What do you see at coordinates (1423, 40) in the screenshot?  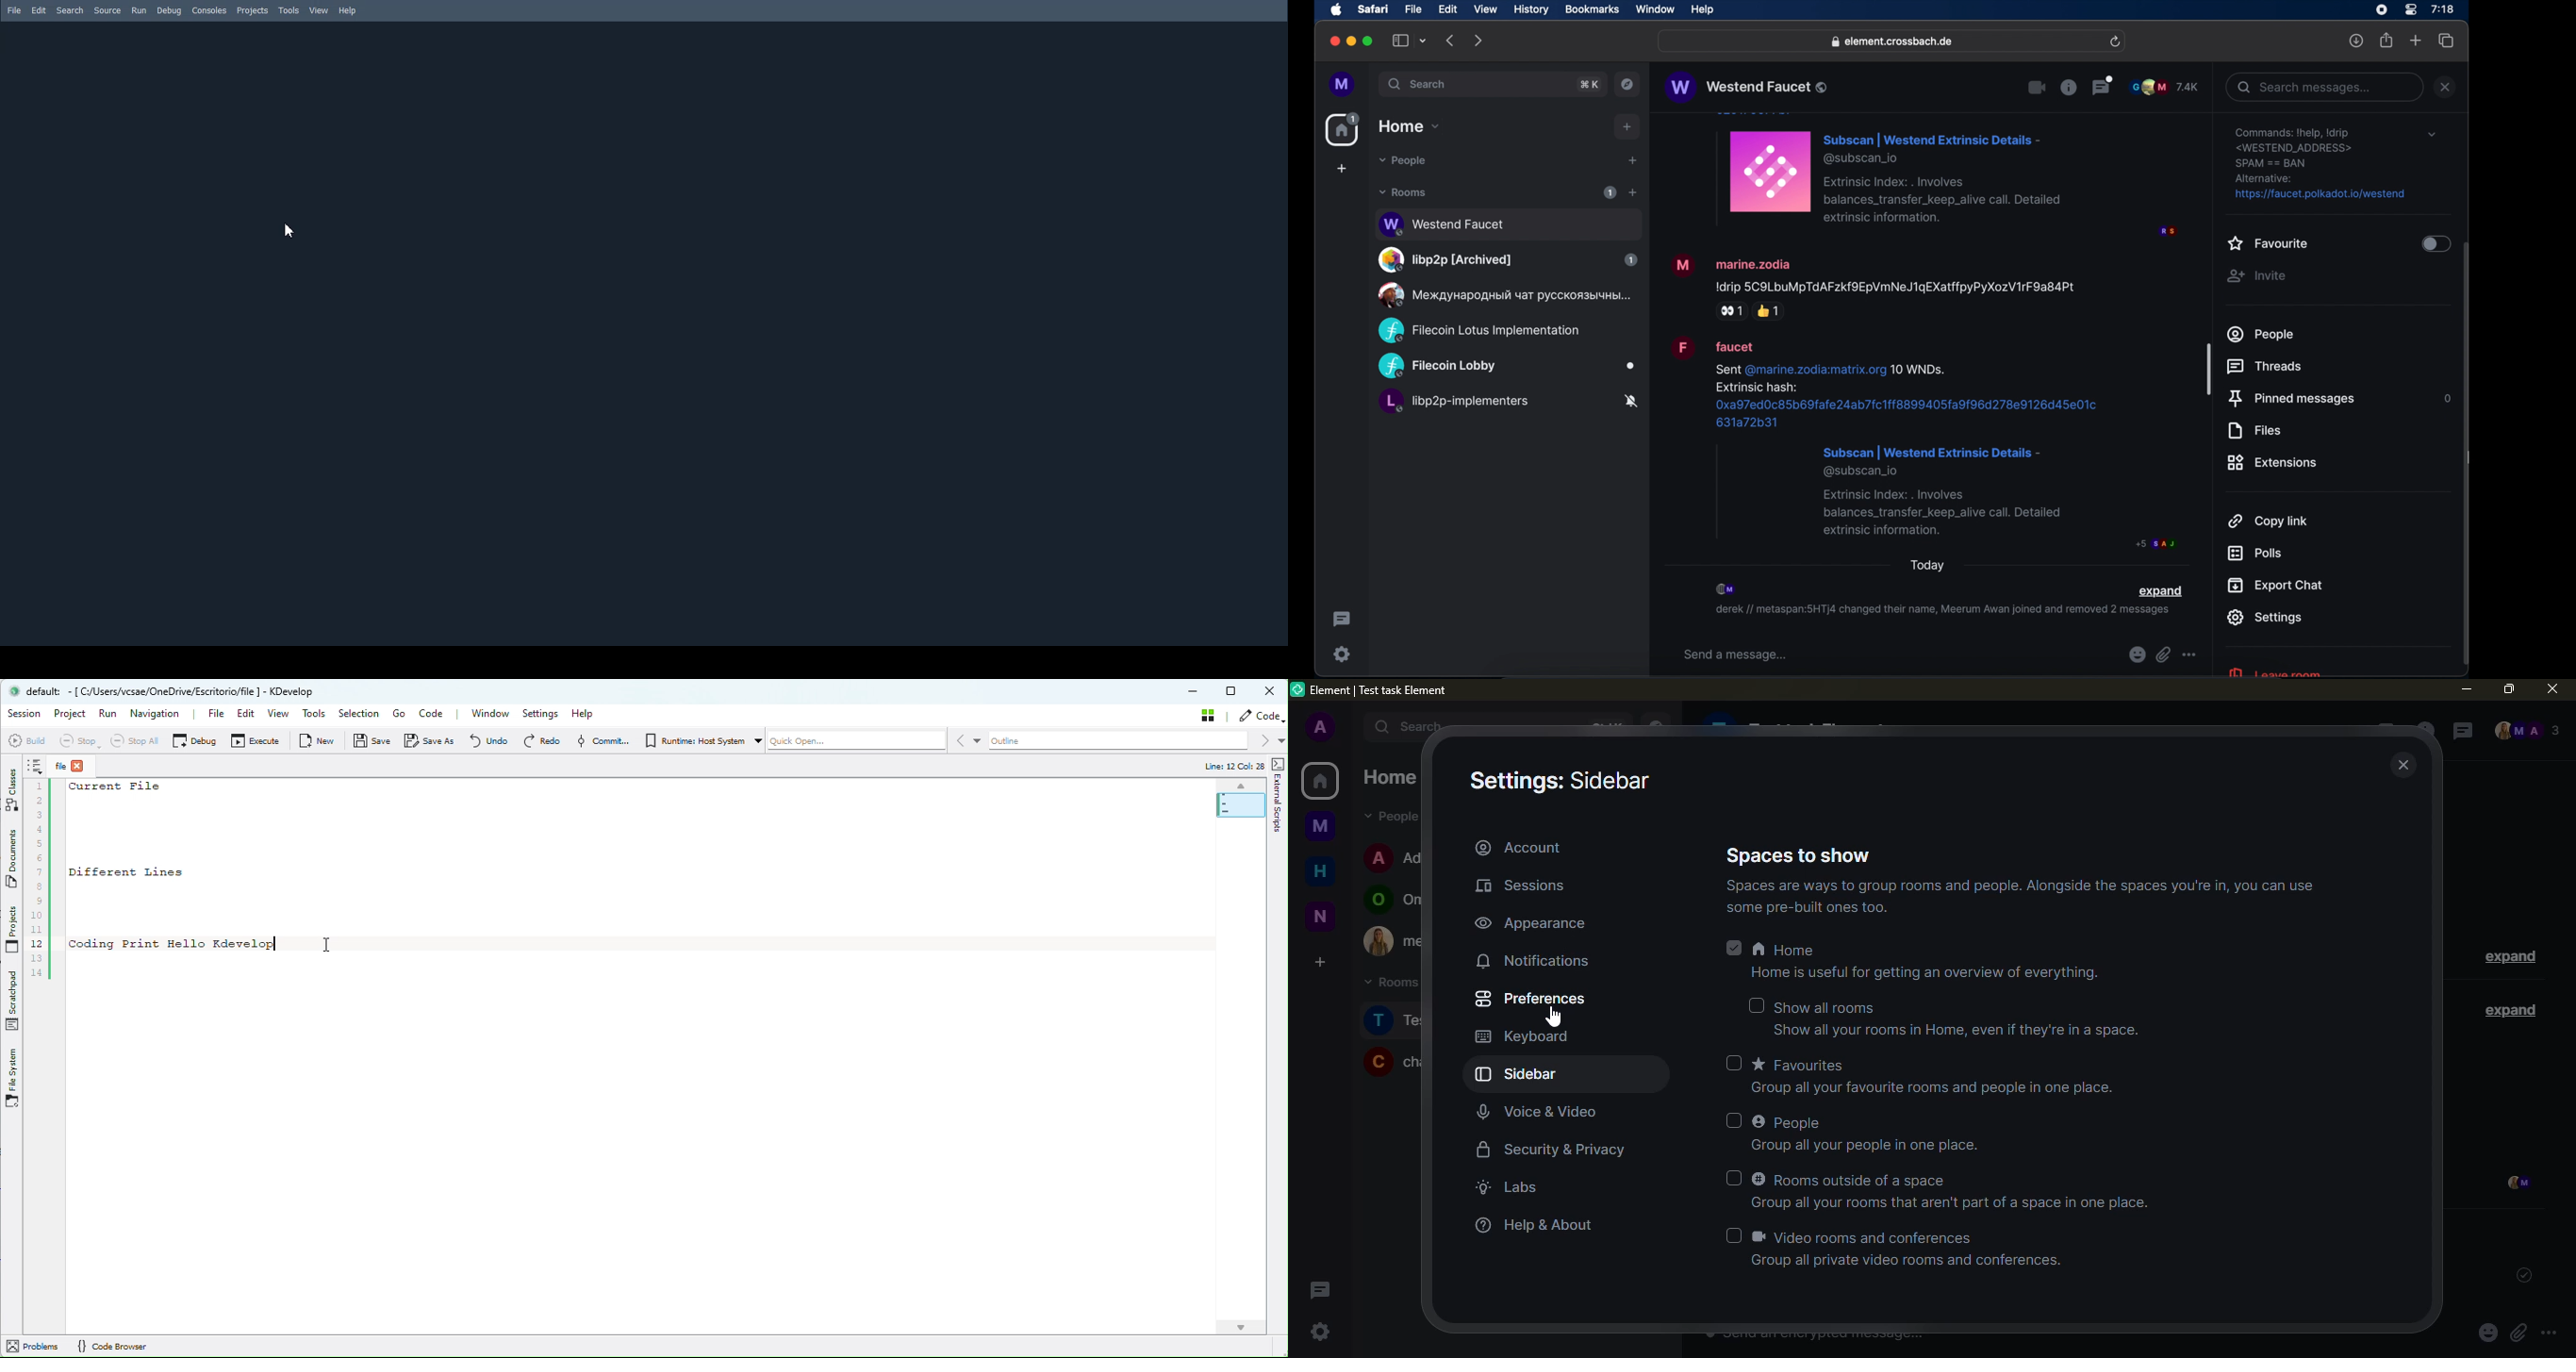 I see `tab group picker` at bounding box center [1423, 40].